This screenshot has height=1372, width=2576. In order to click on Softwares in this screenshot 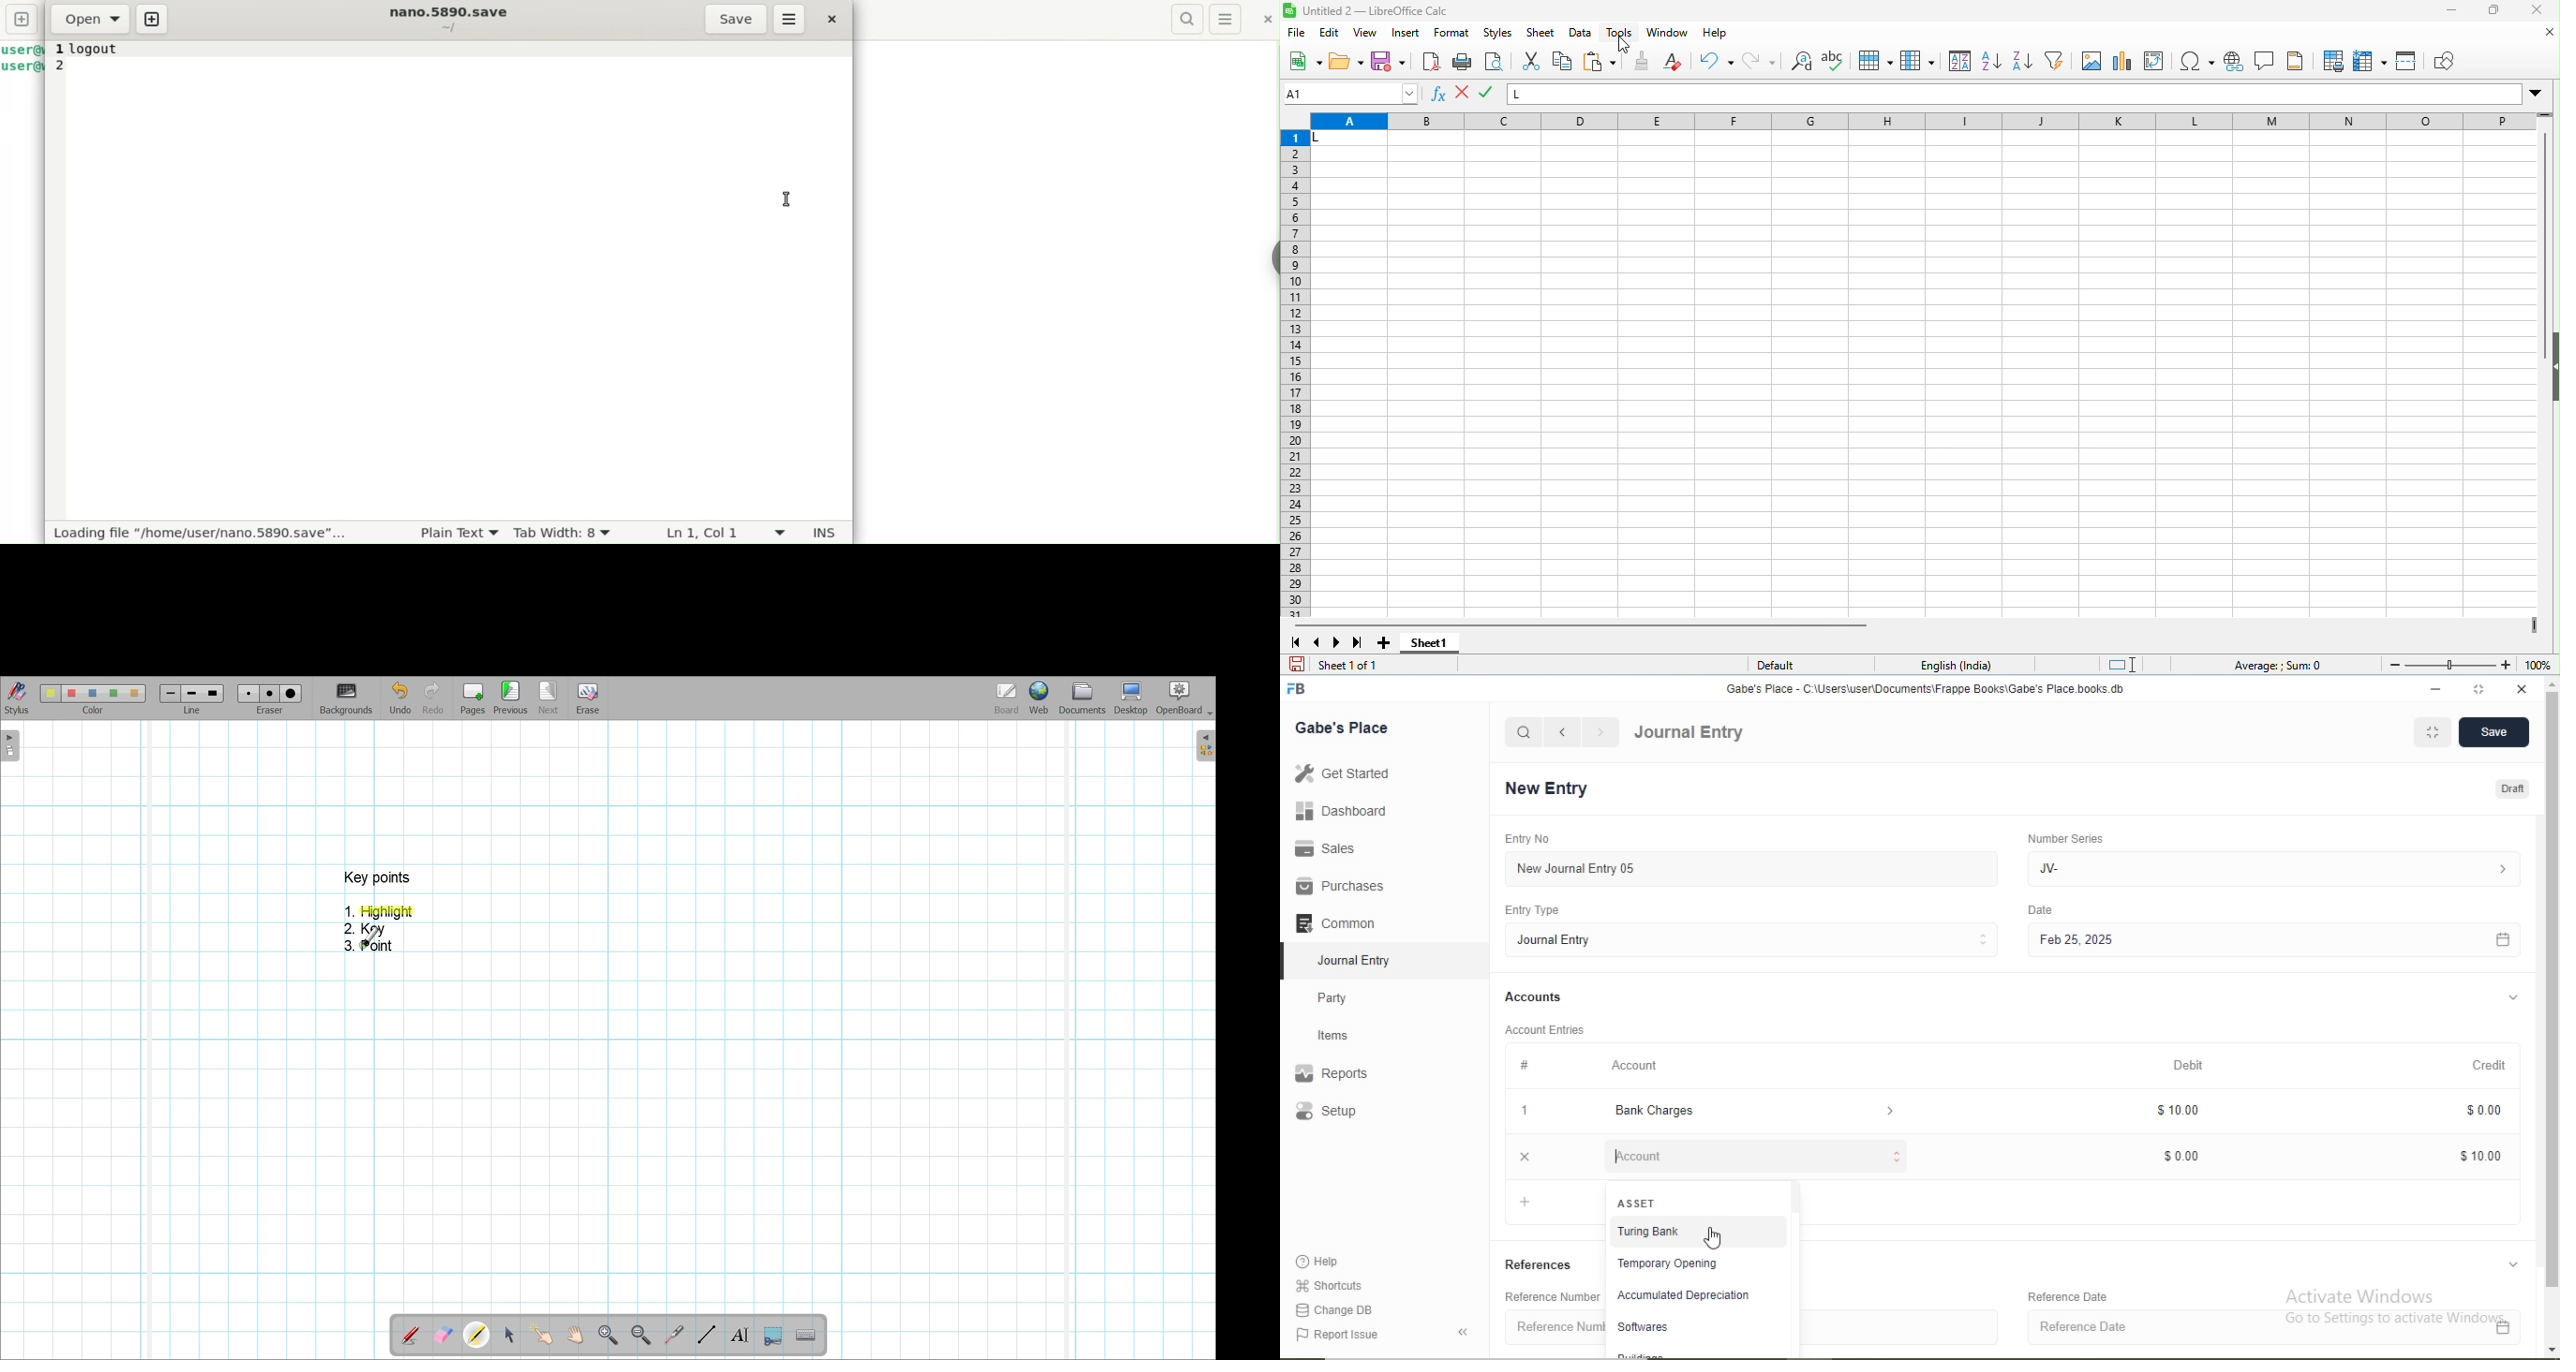, I will do `click(1649, 1328)`.